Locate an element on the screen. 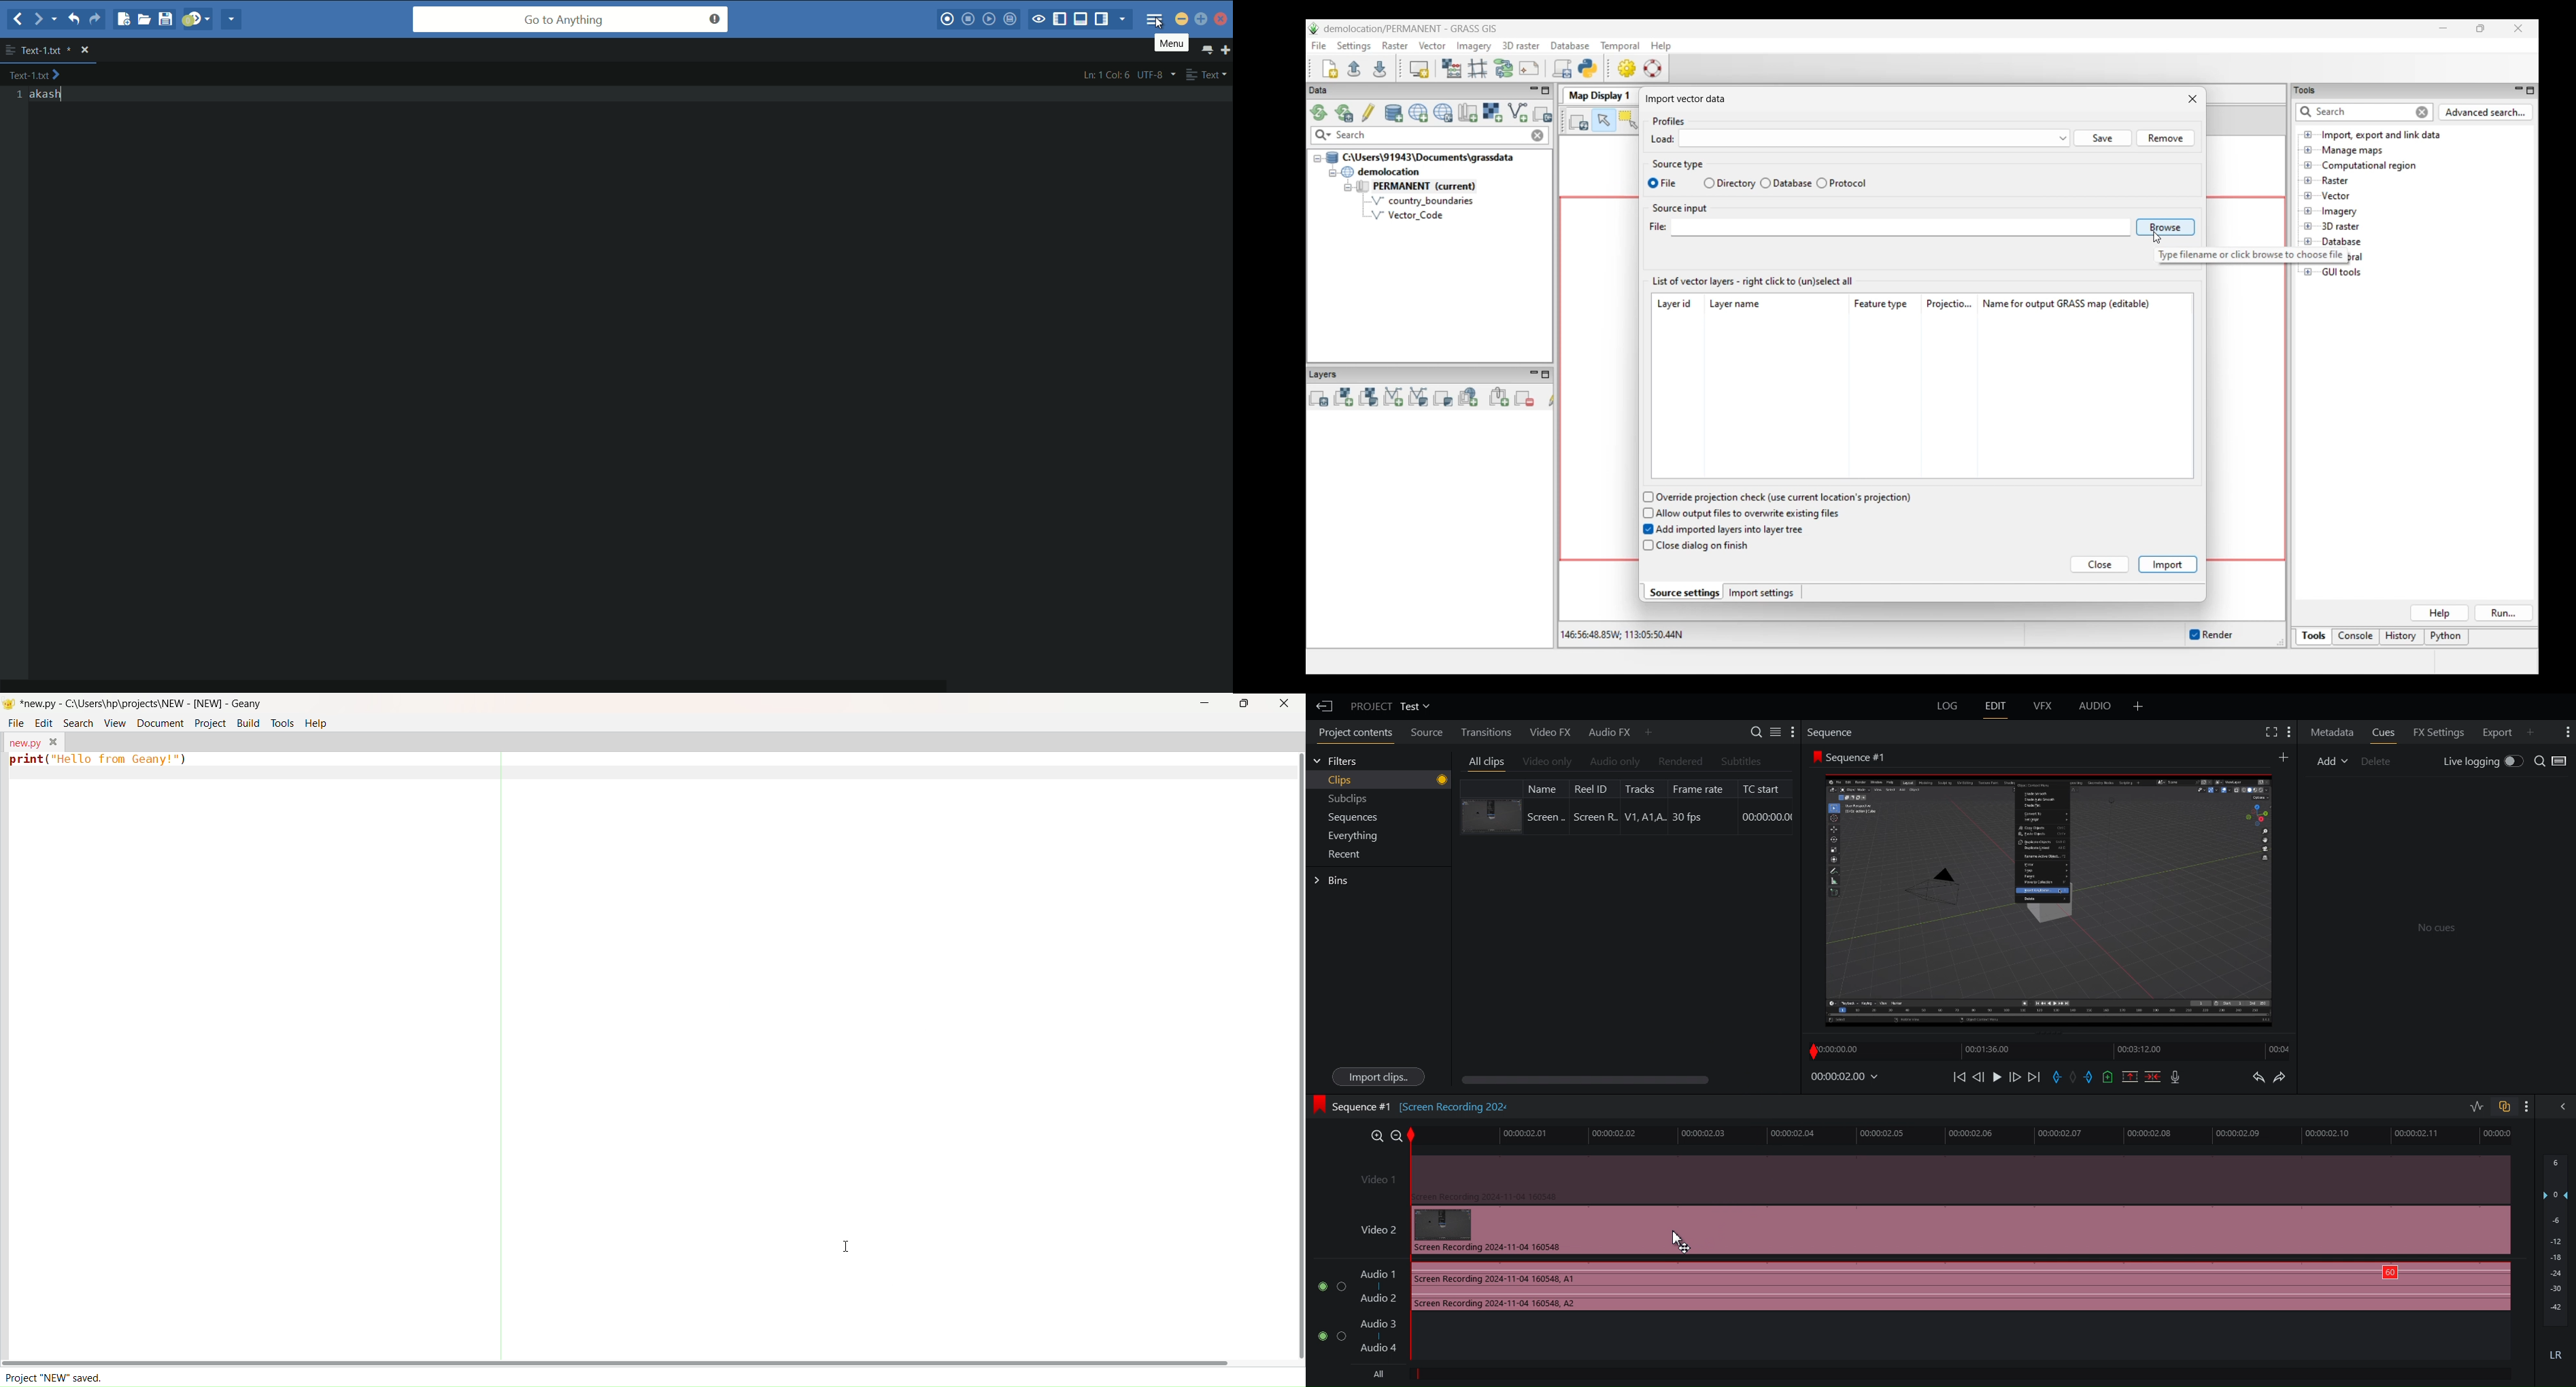  search is located at coordinates (75, 721).